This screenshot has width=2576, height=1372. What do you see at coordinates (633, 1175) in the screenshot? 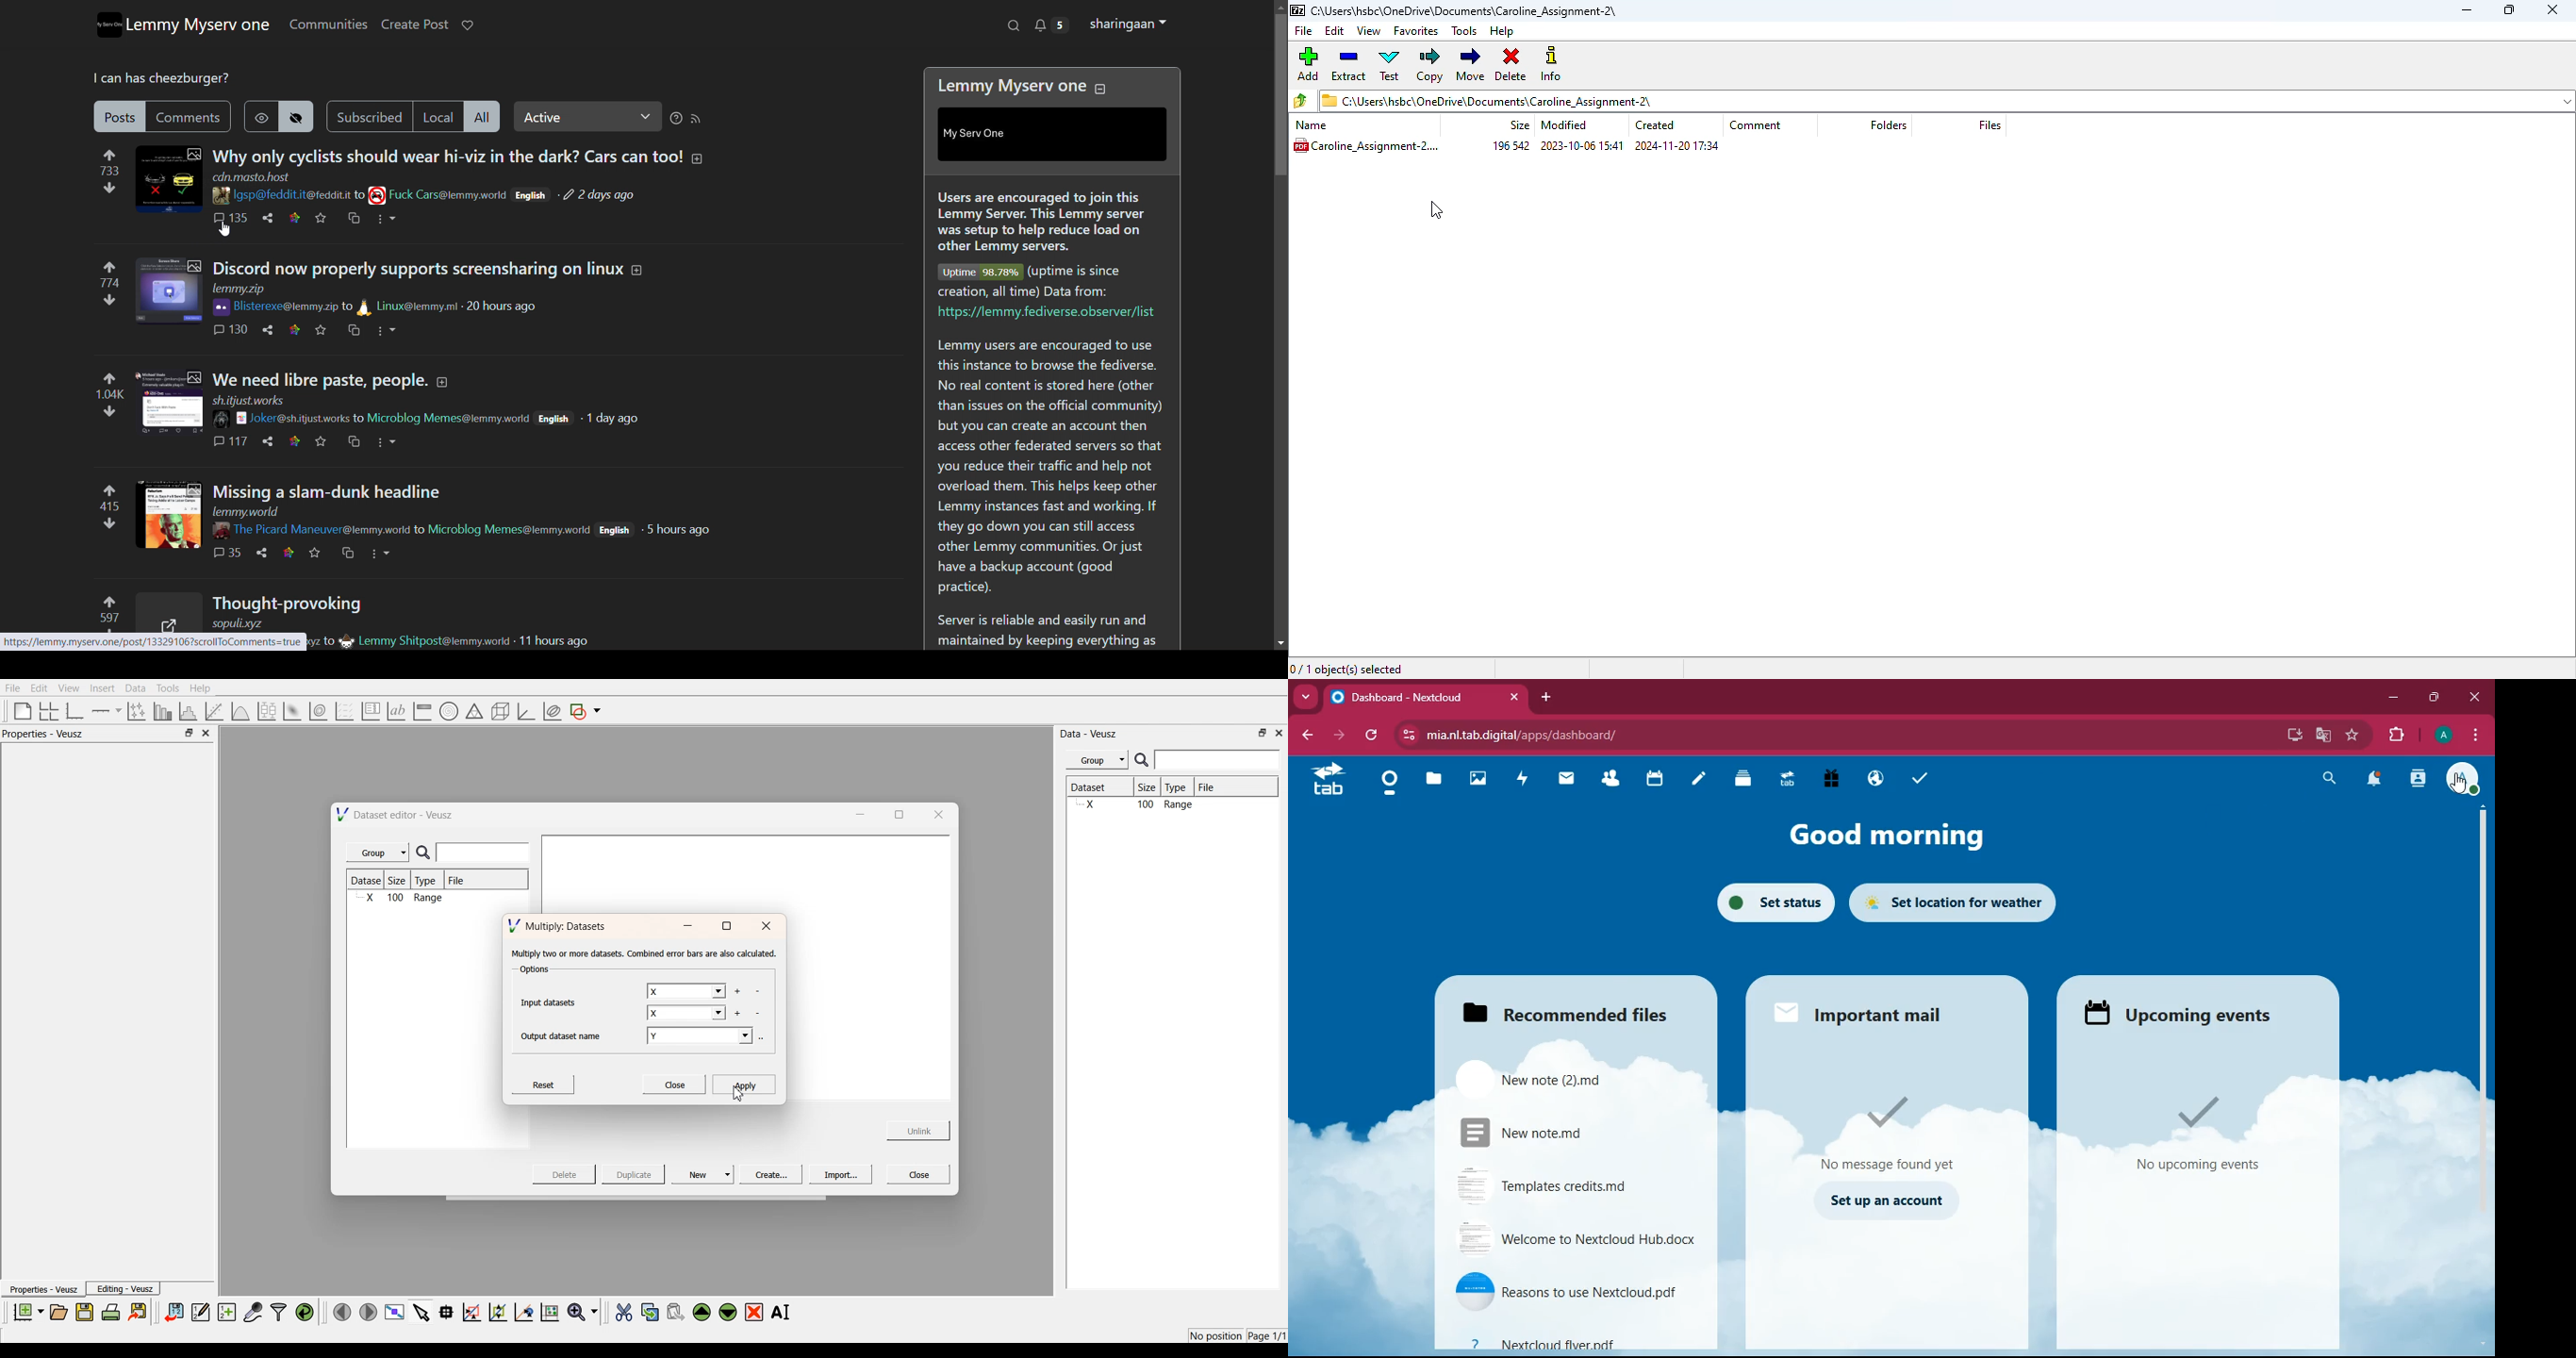
I see `Duplicate` at bounding box center [633, 1175].